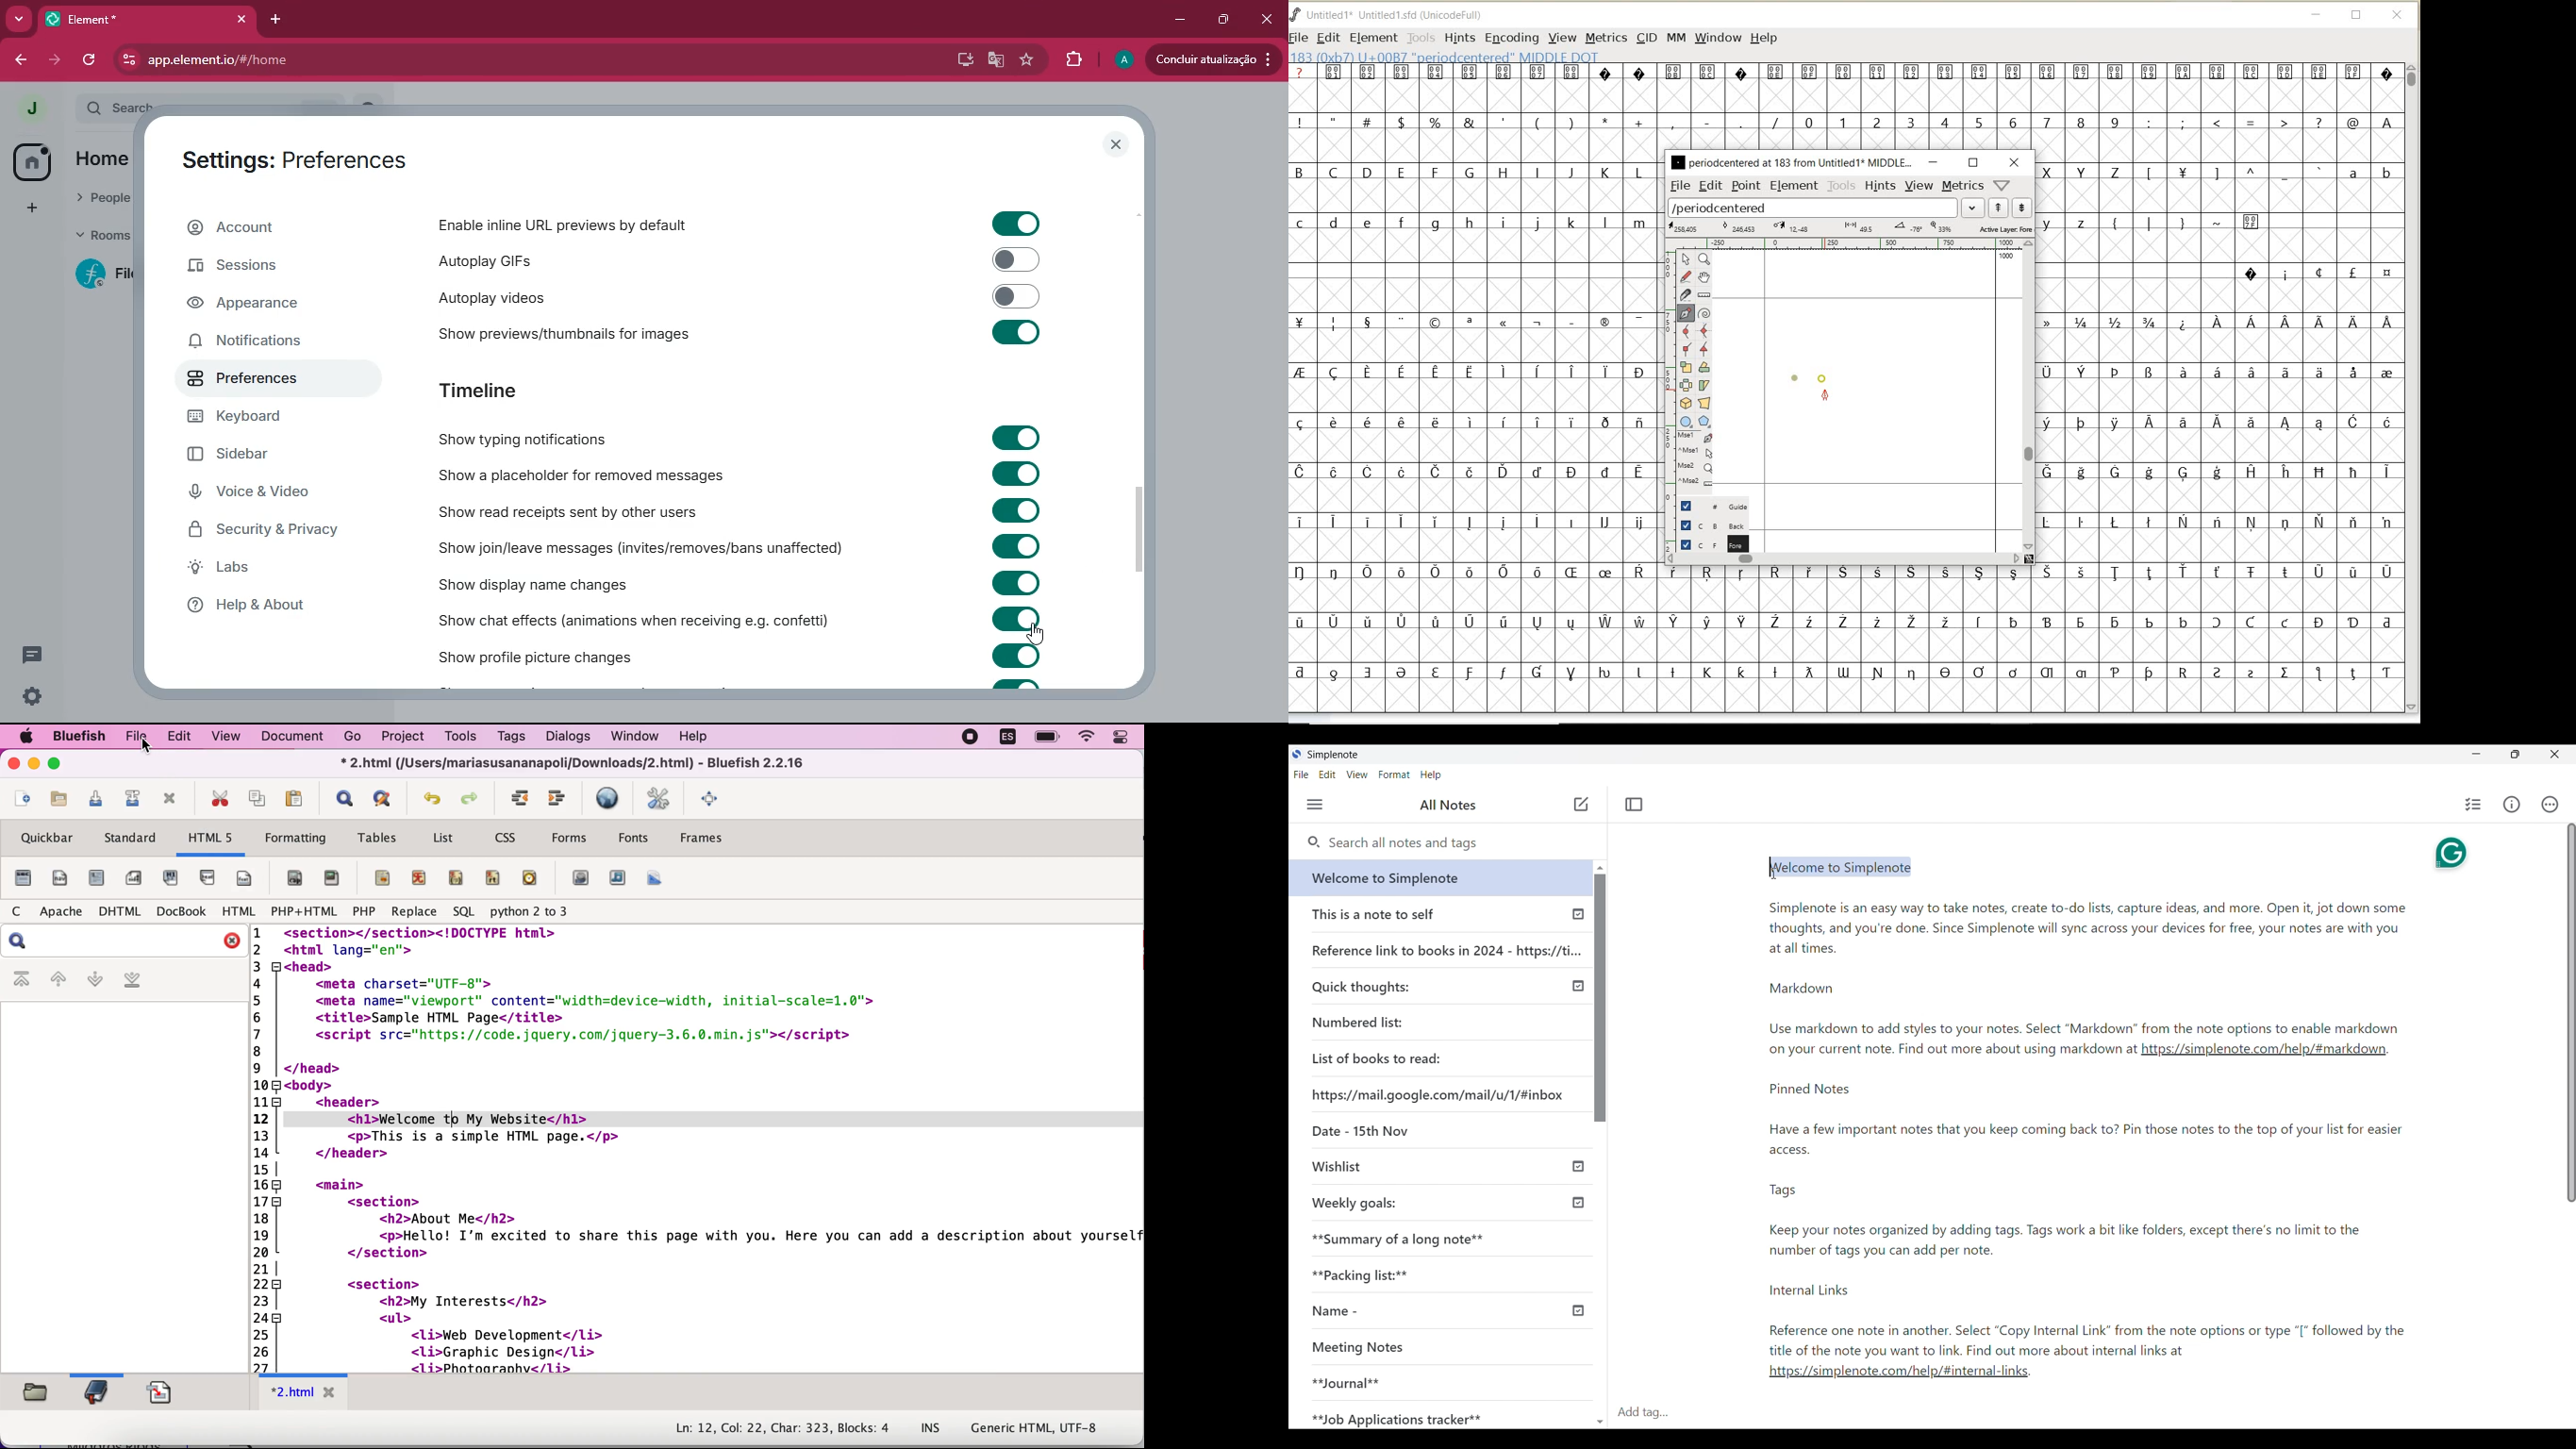  I want to click on voice & video, so click(264, 494).